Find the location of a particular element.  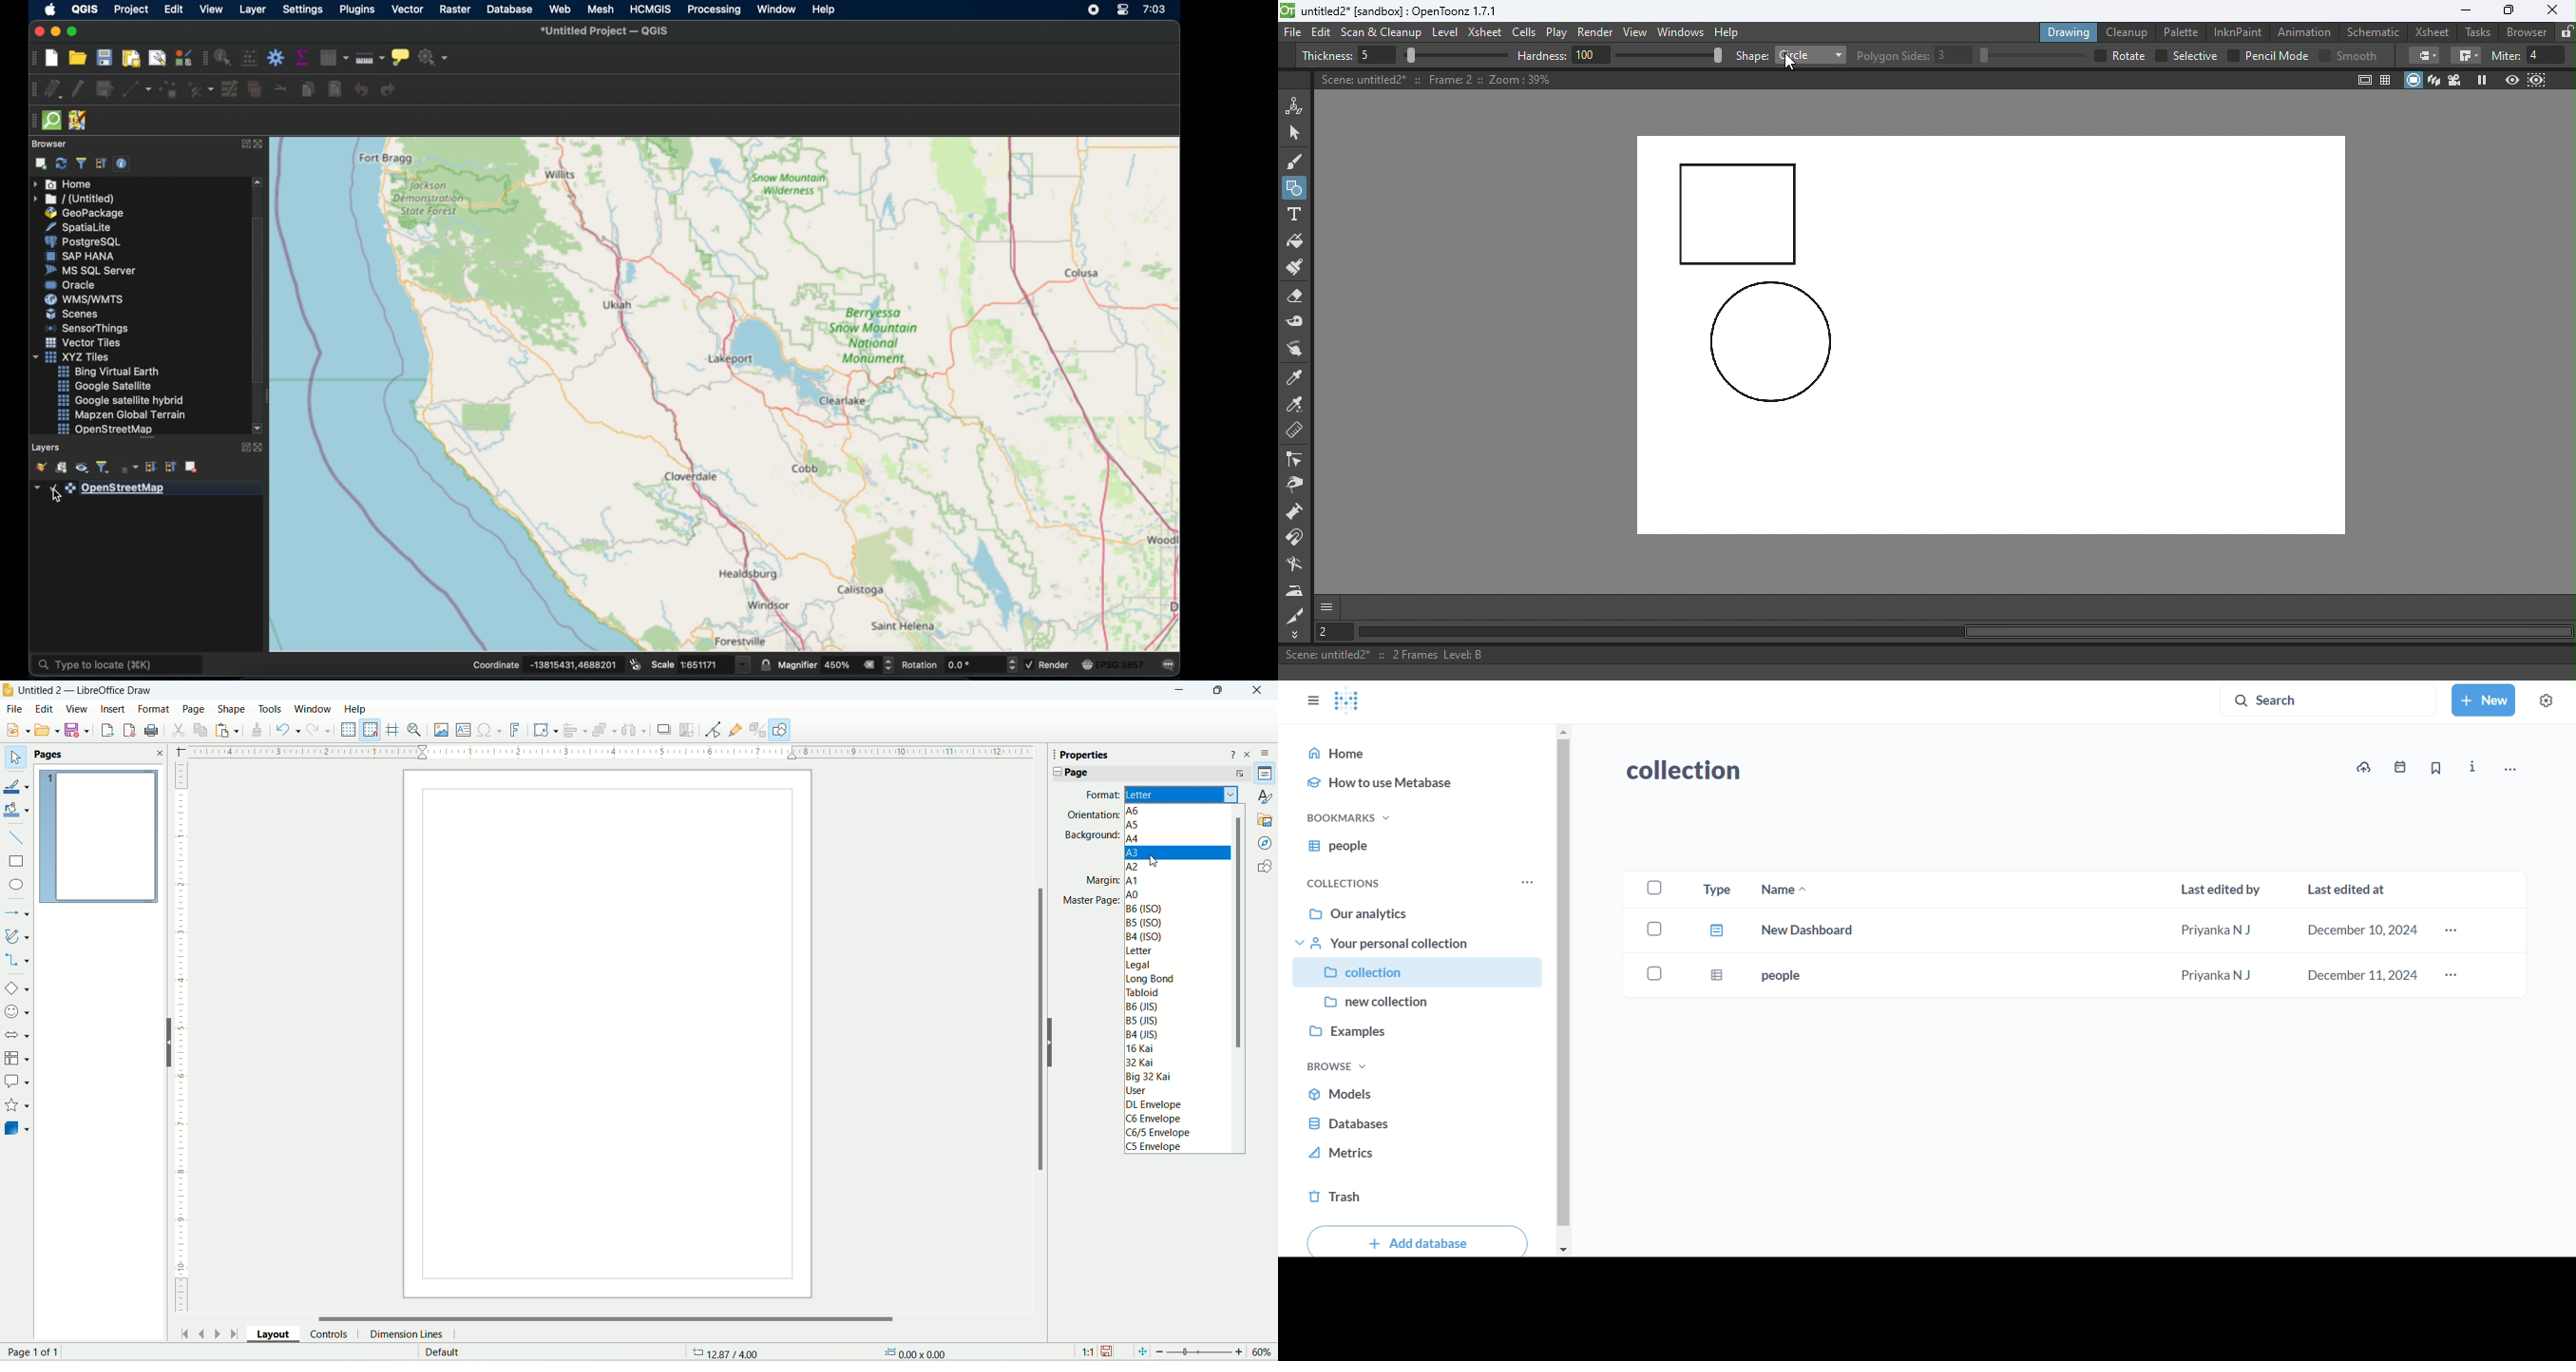

dimension lines is located at coordinates (407, 1334).